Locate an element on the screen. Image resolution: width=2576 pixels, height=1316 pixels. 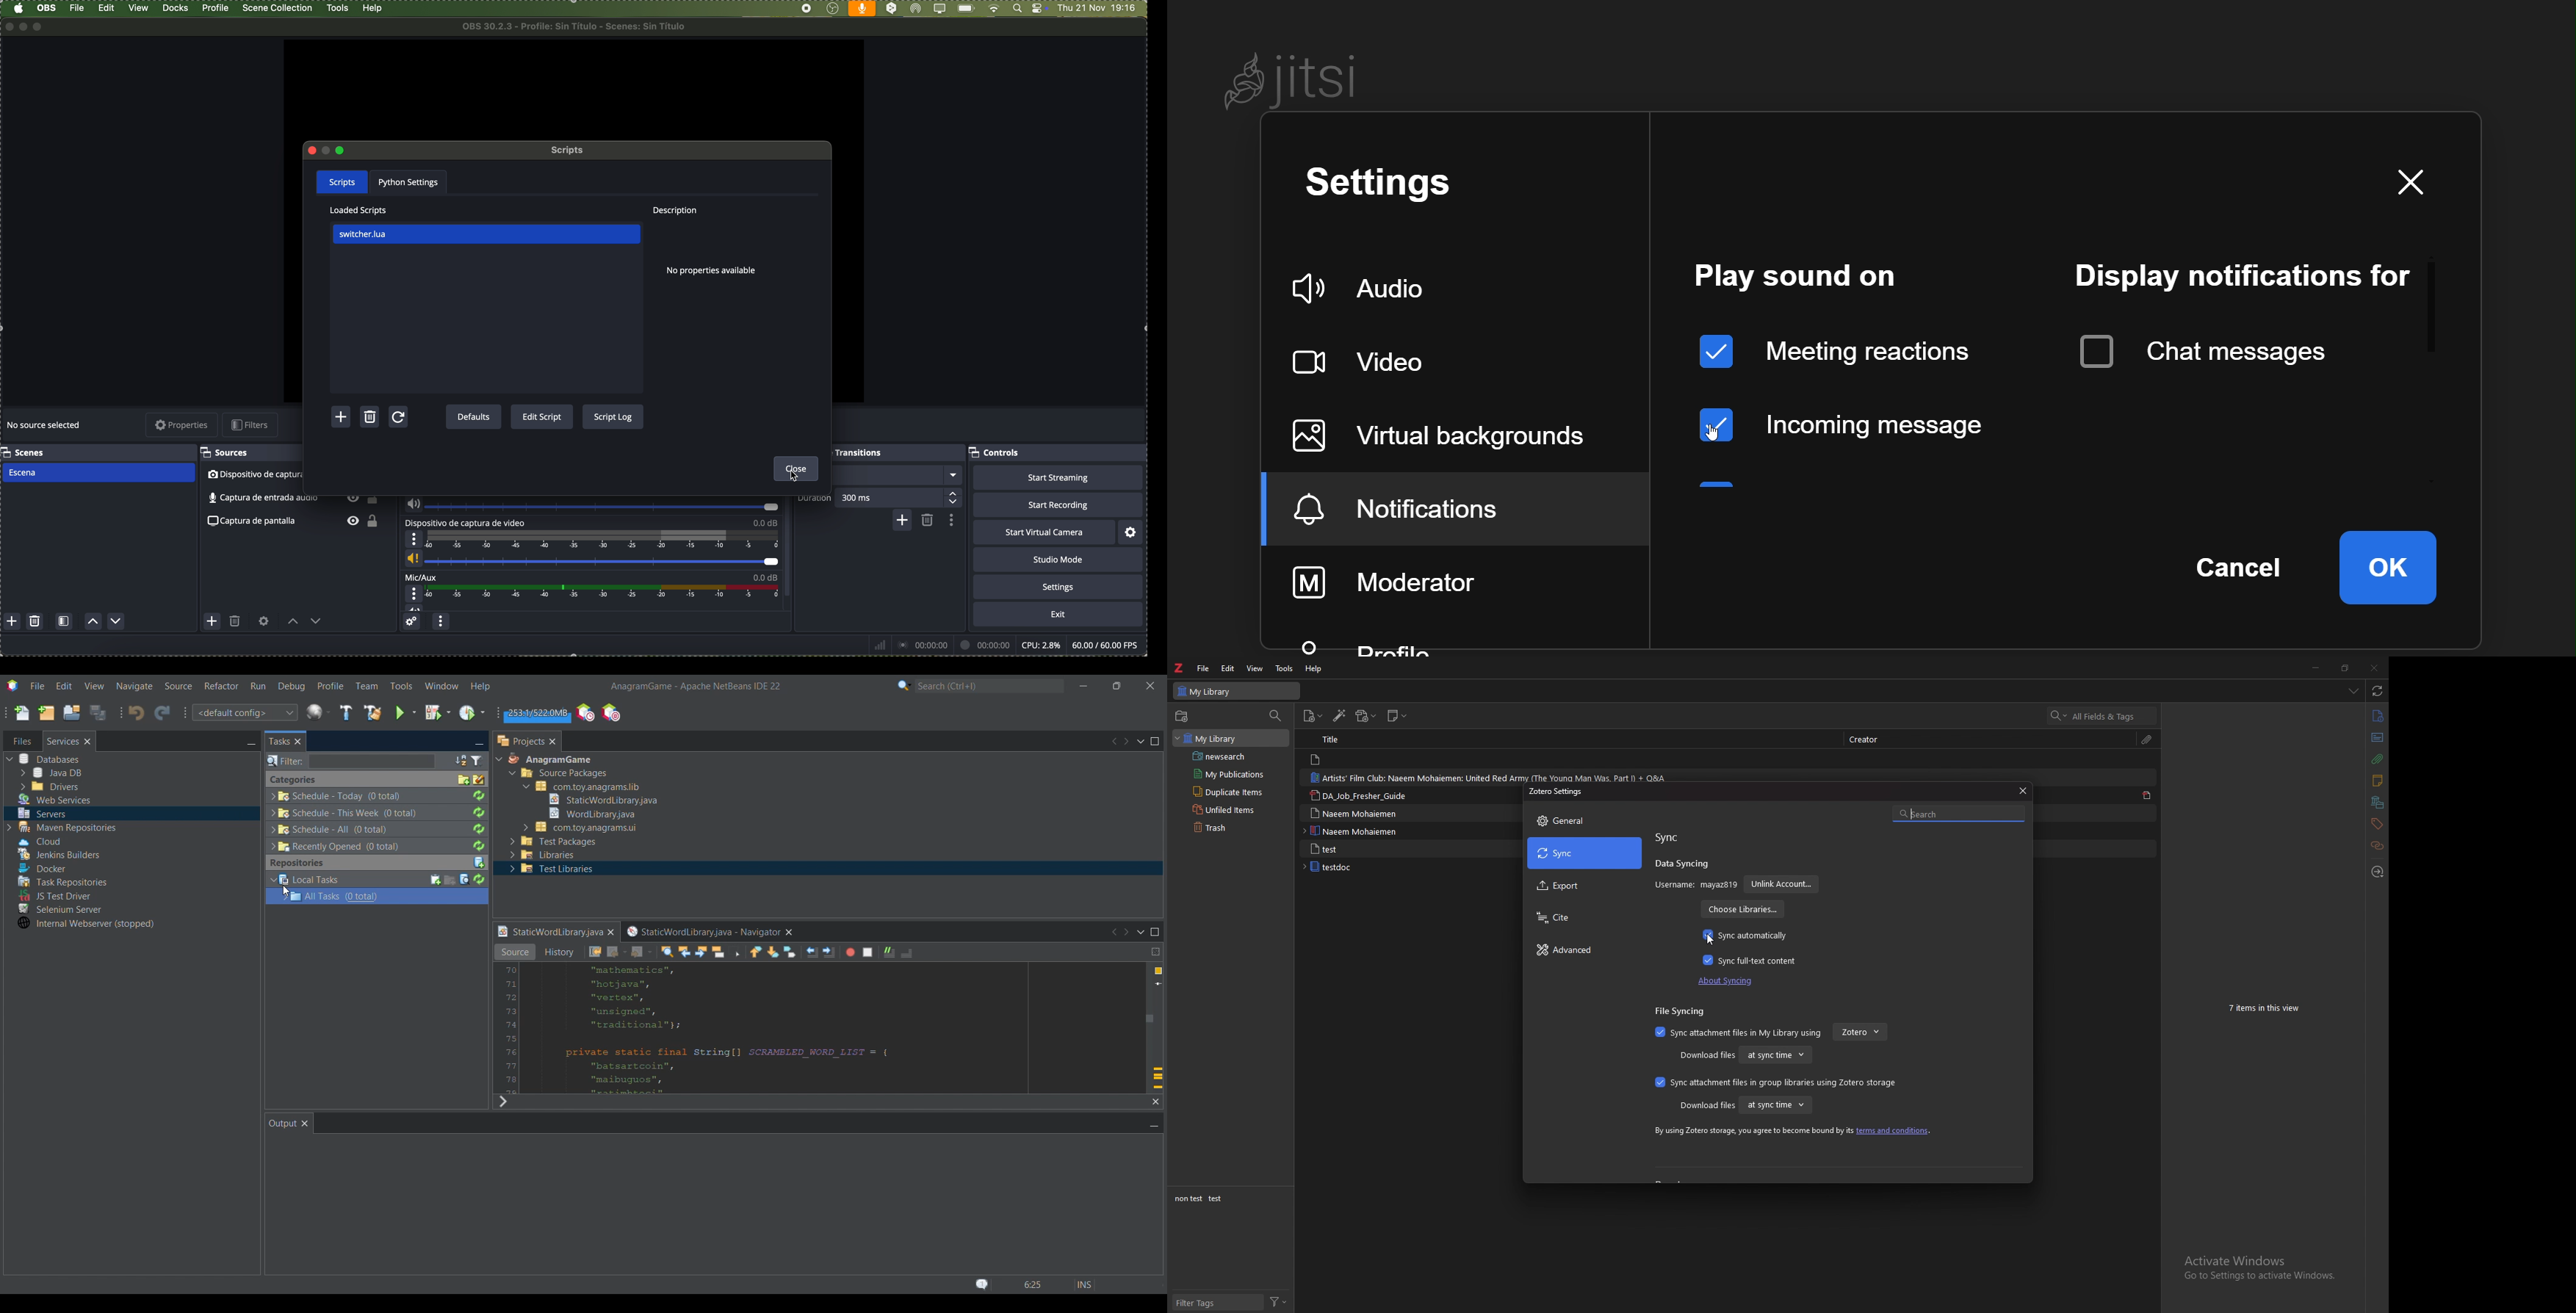
profile is located at coordinates (215, 8).